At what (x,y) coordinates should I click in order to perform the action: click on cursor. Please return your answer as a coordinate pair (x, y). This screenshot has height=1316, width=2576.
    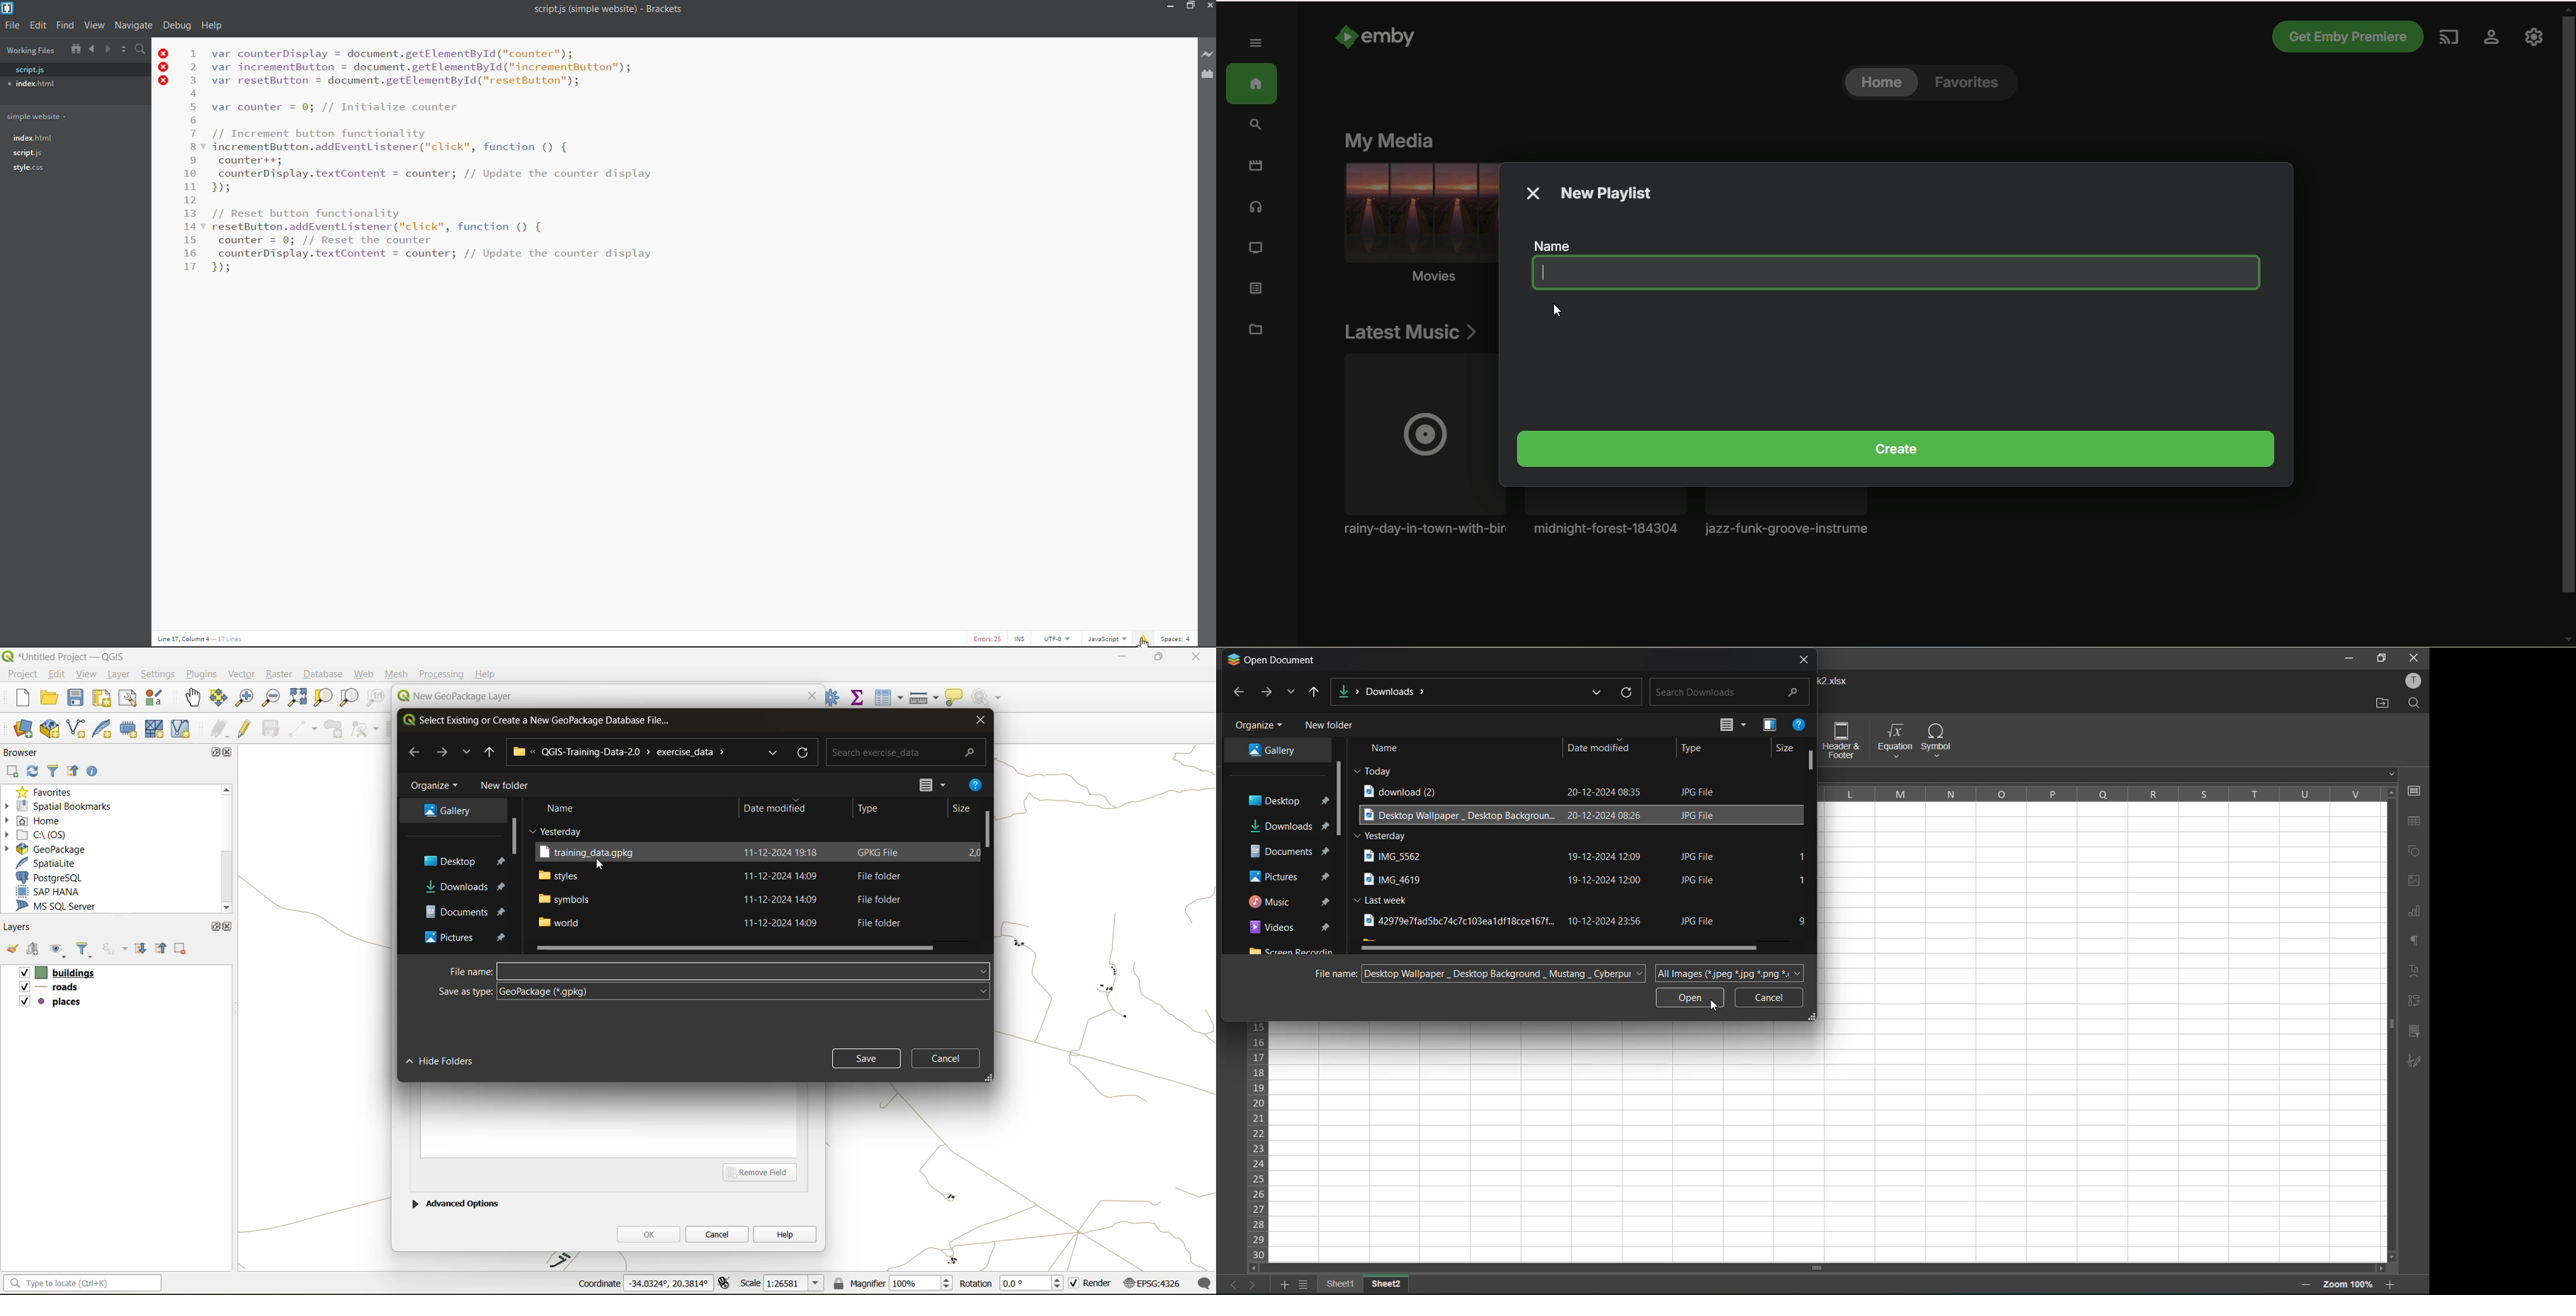
    Looking at the image, I should click on (1558, 310).